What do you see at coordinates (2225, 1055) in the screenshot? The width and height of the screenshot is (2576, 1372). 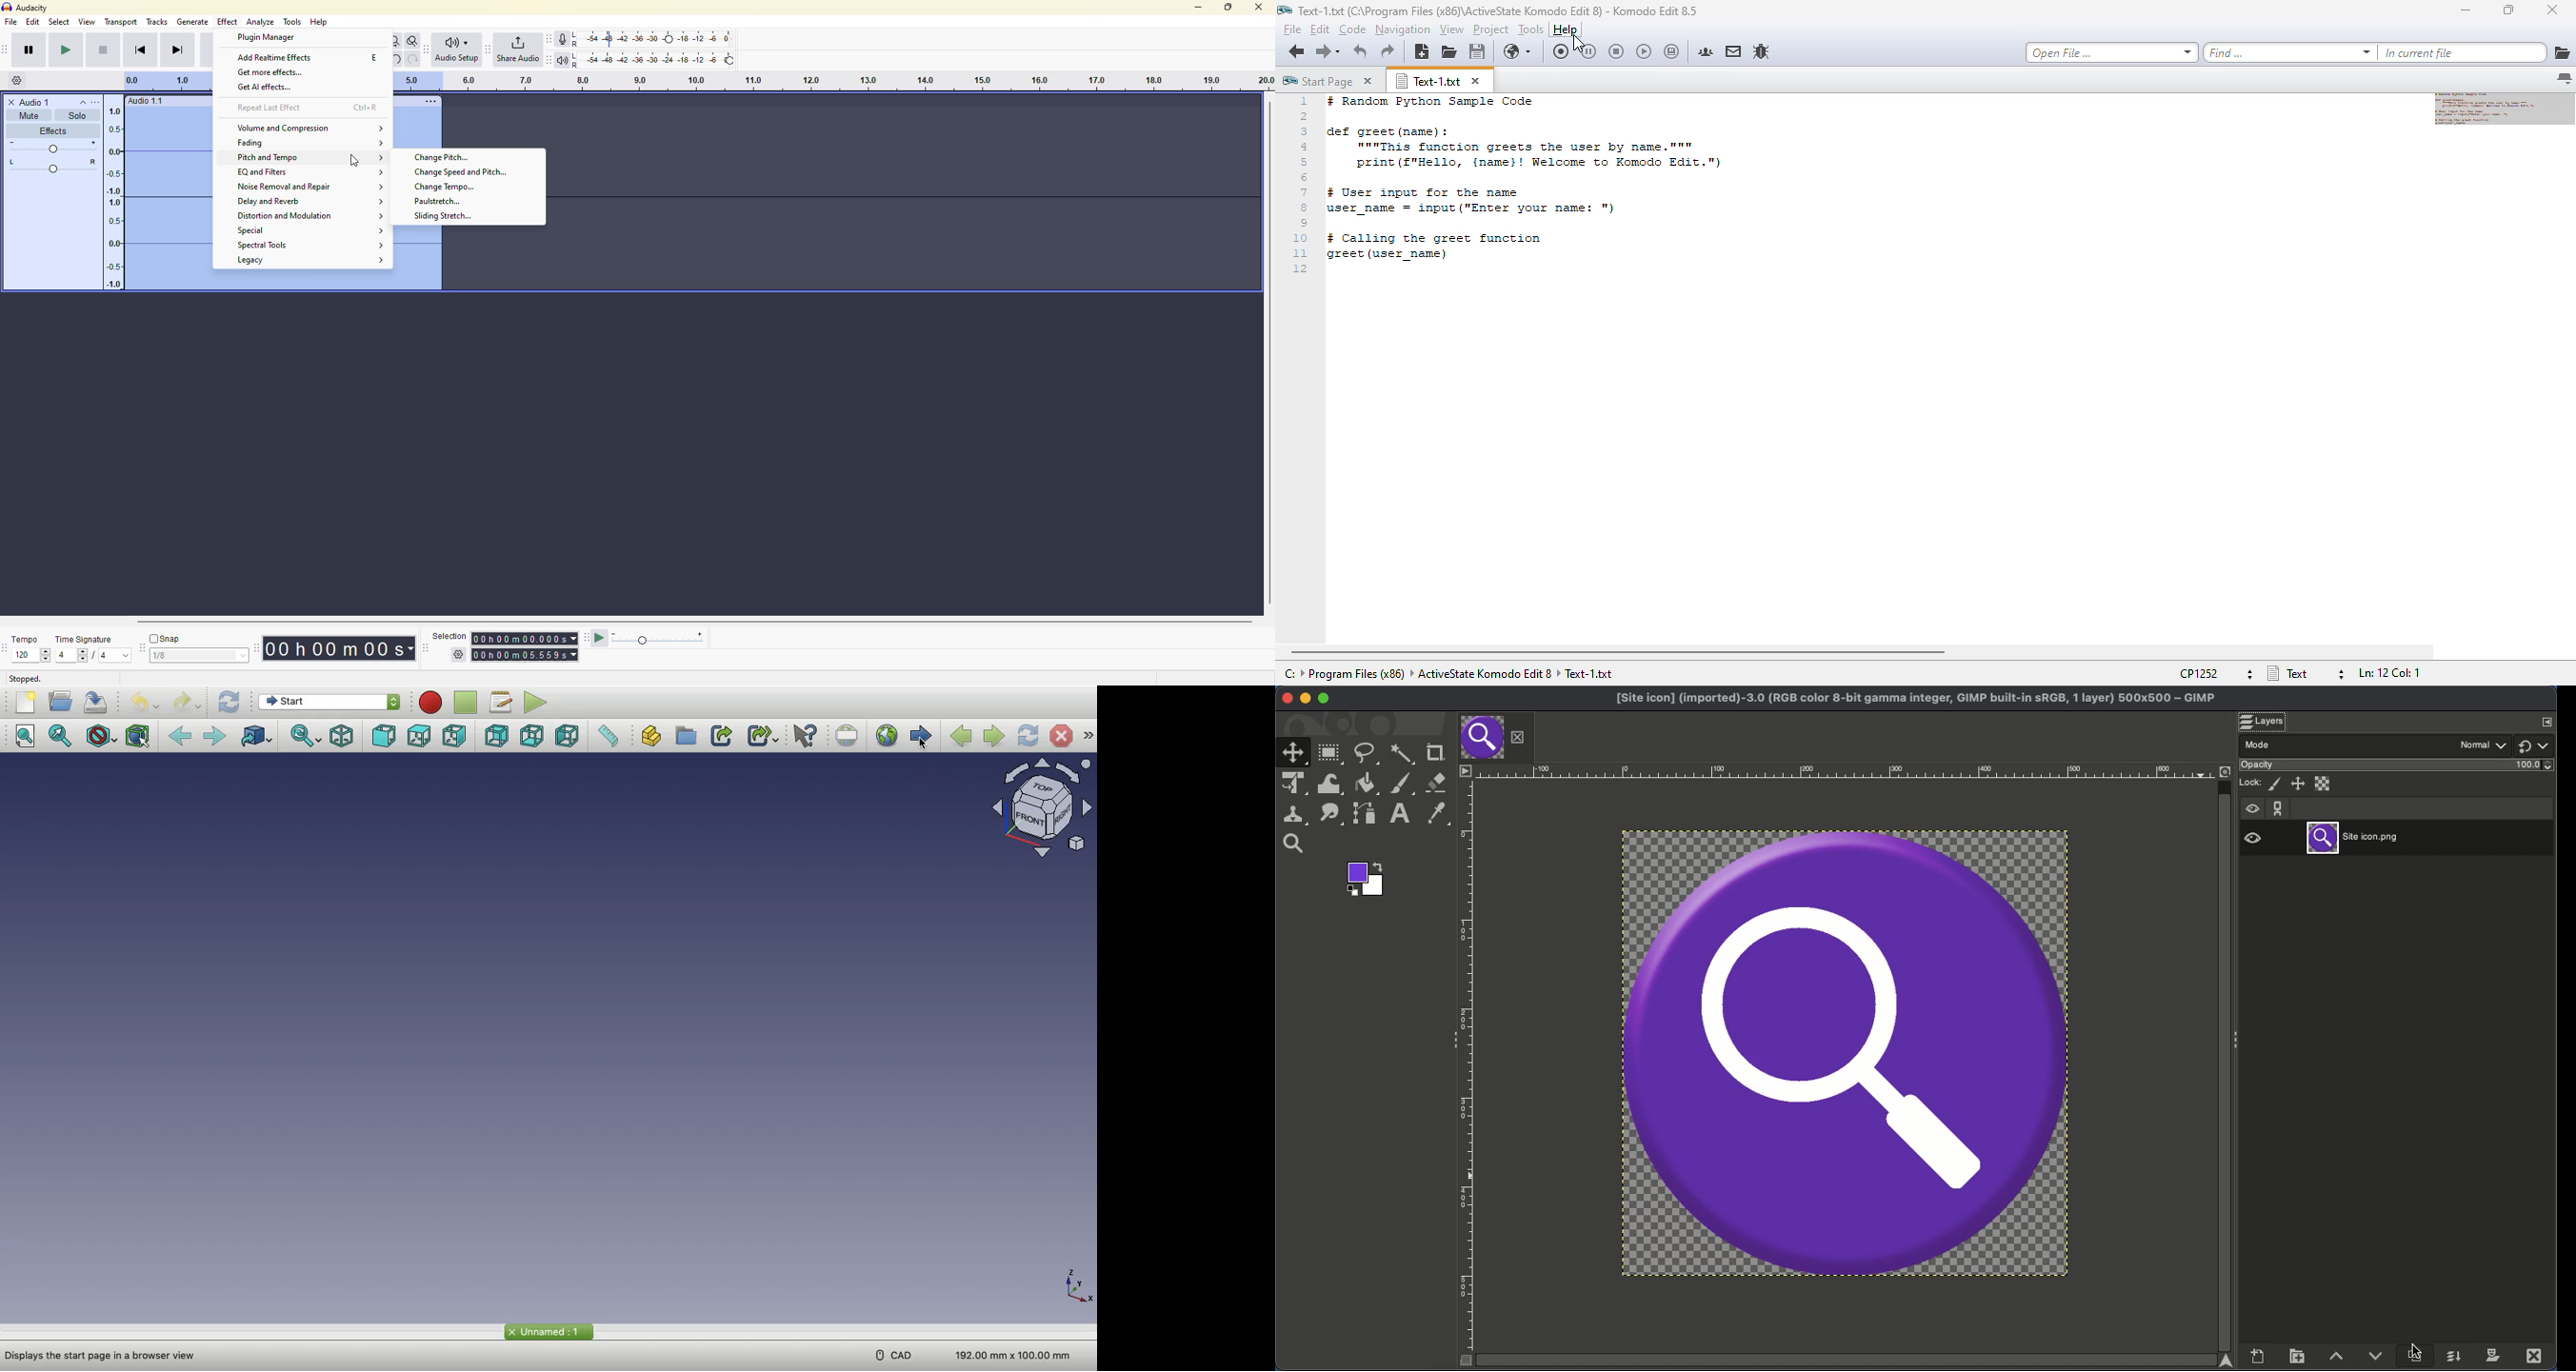 I see `Scroll` at bounding box center [2225, 1055].